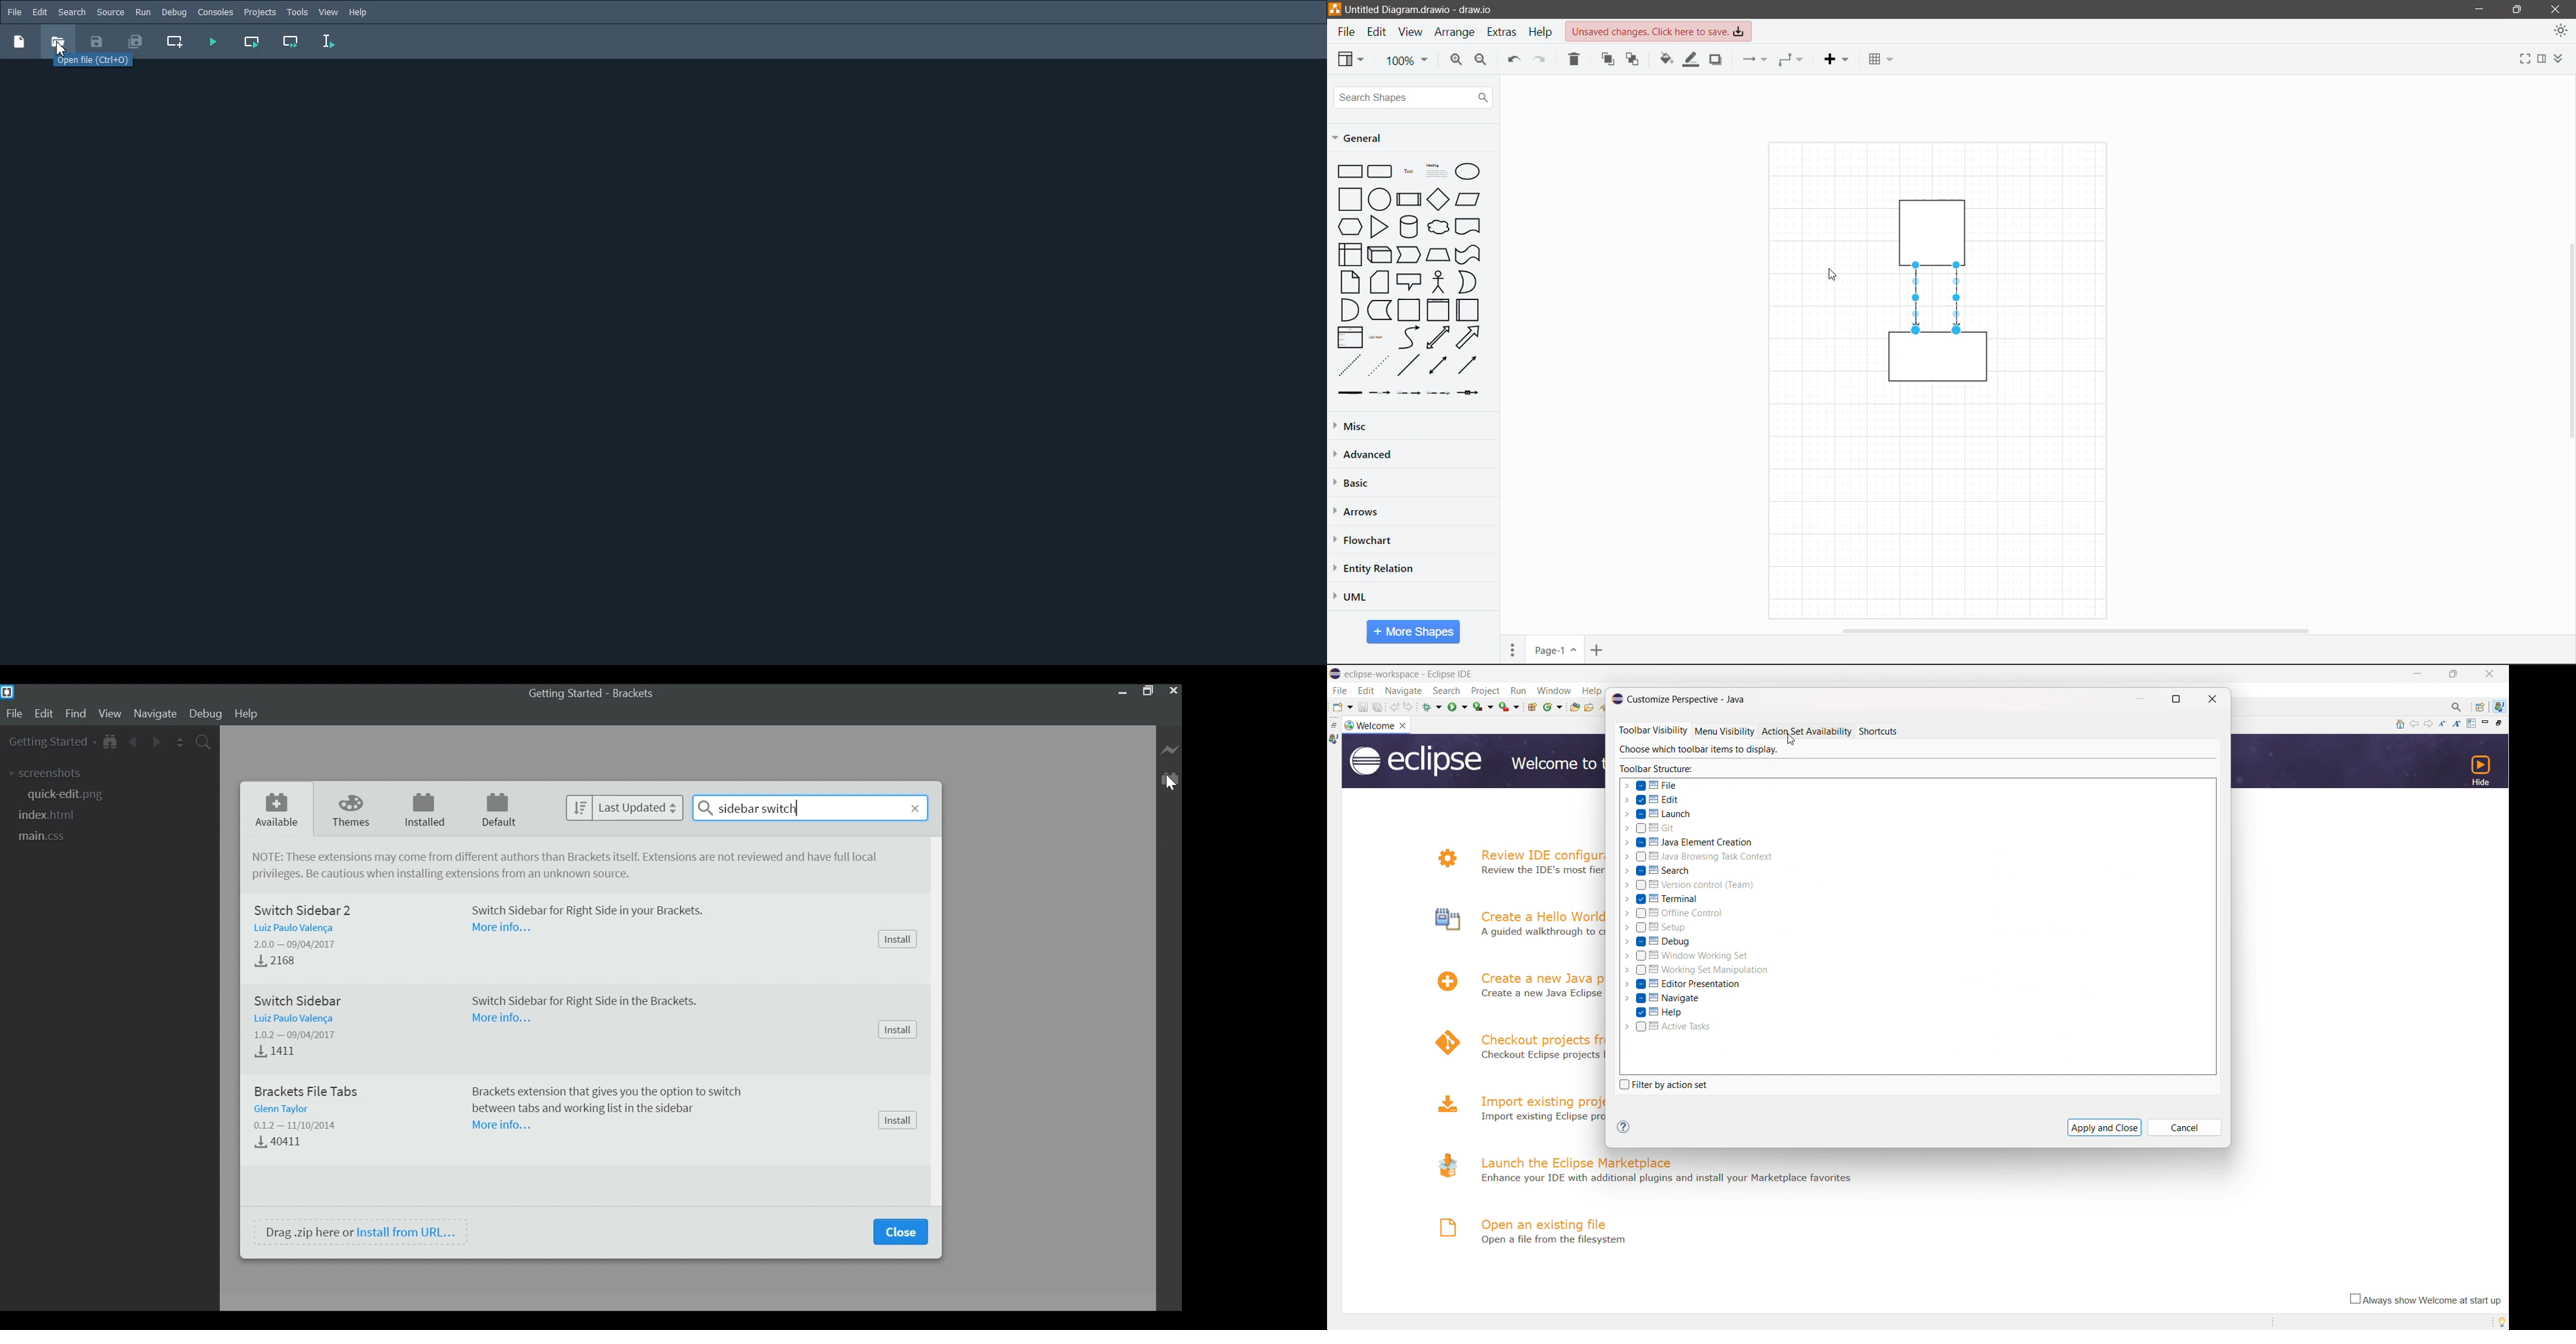  I want to click on Switch Sidebar for Right Side in the Brackets, so click(584, 1000).